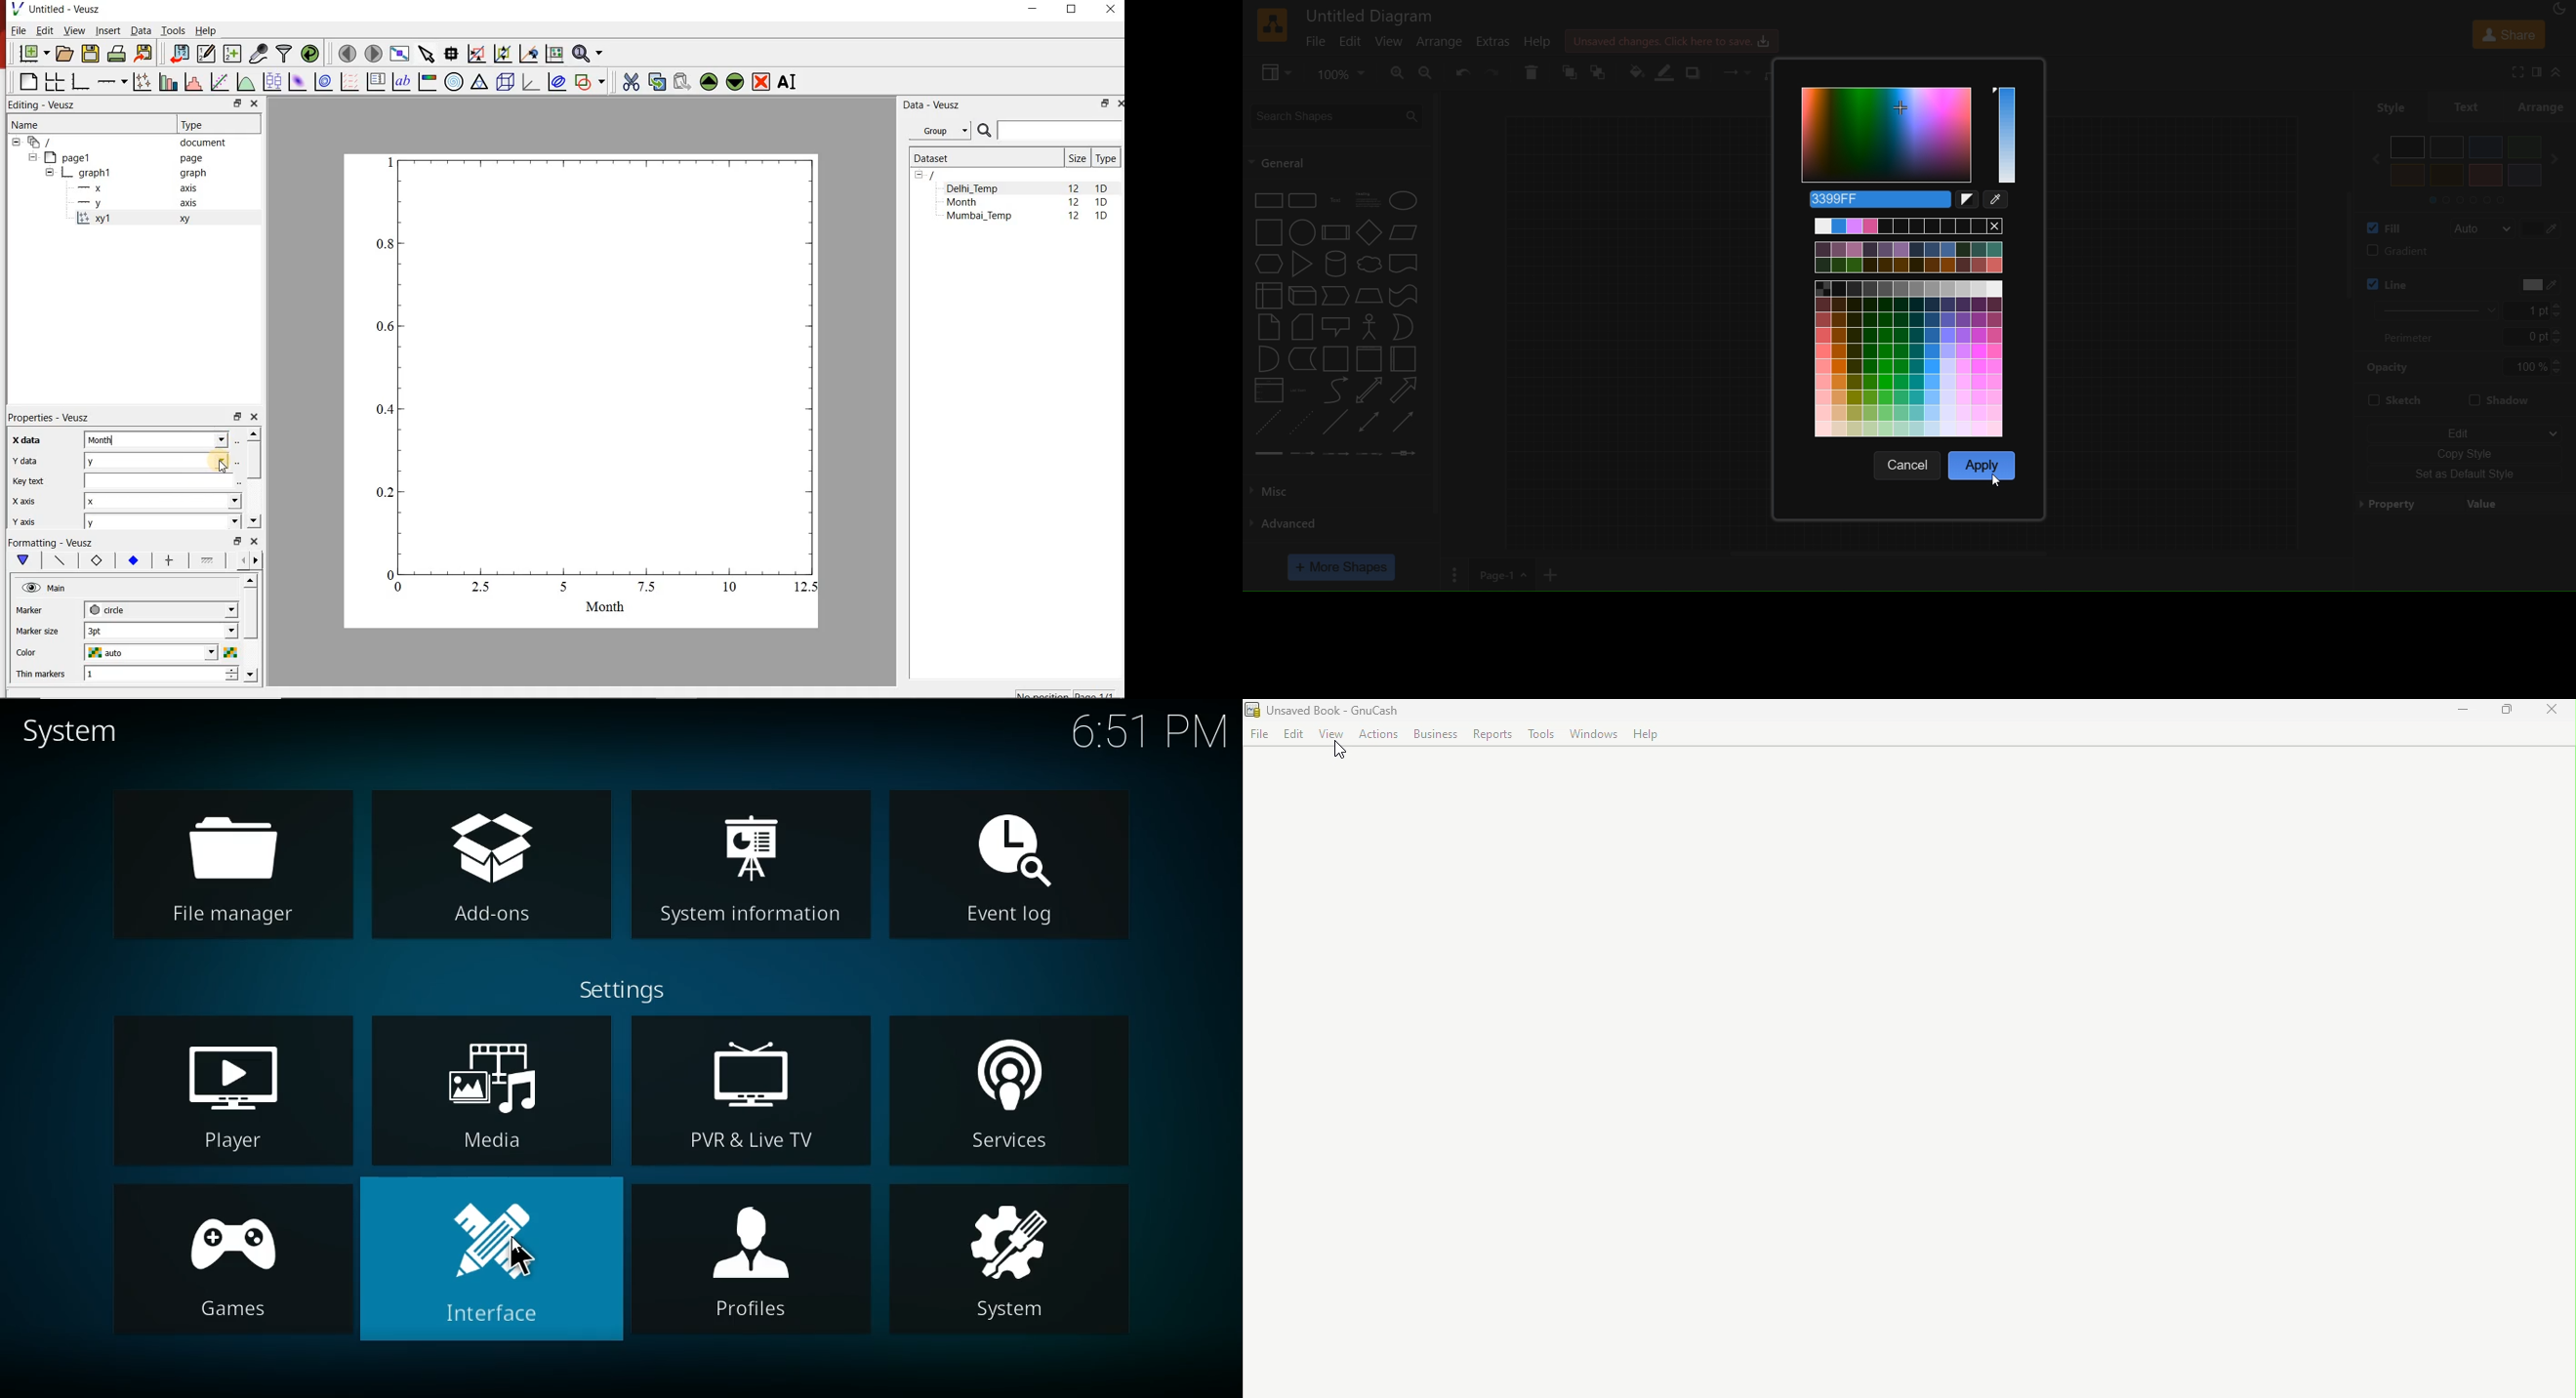  Describe the element at coordinates (1268, 199) in the screenshot. I see `rectangle` at that location.